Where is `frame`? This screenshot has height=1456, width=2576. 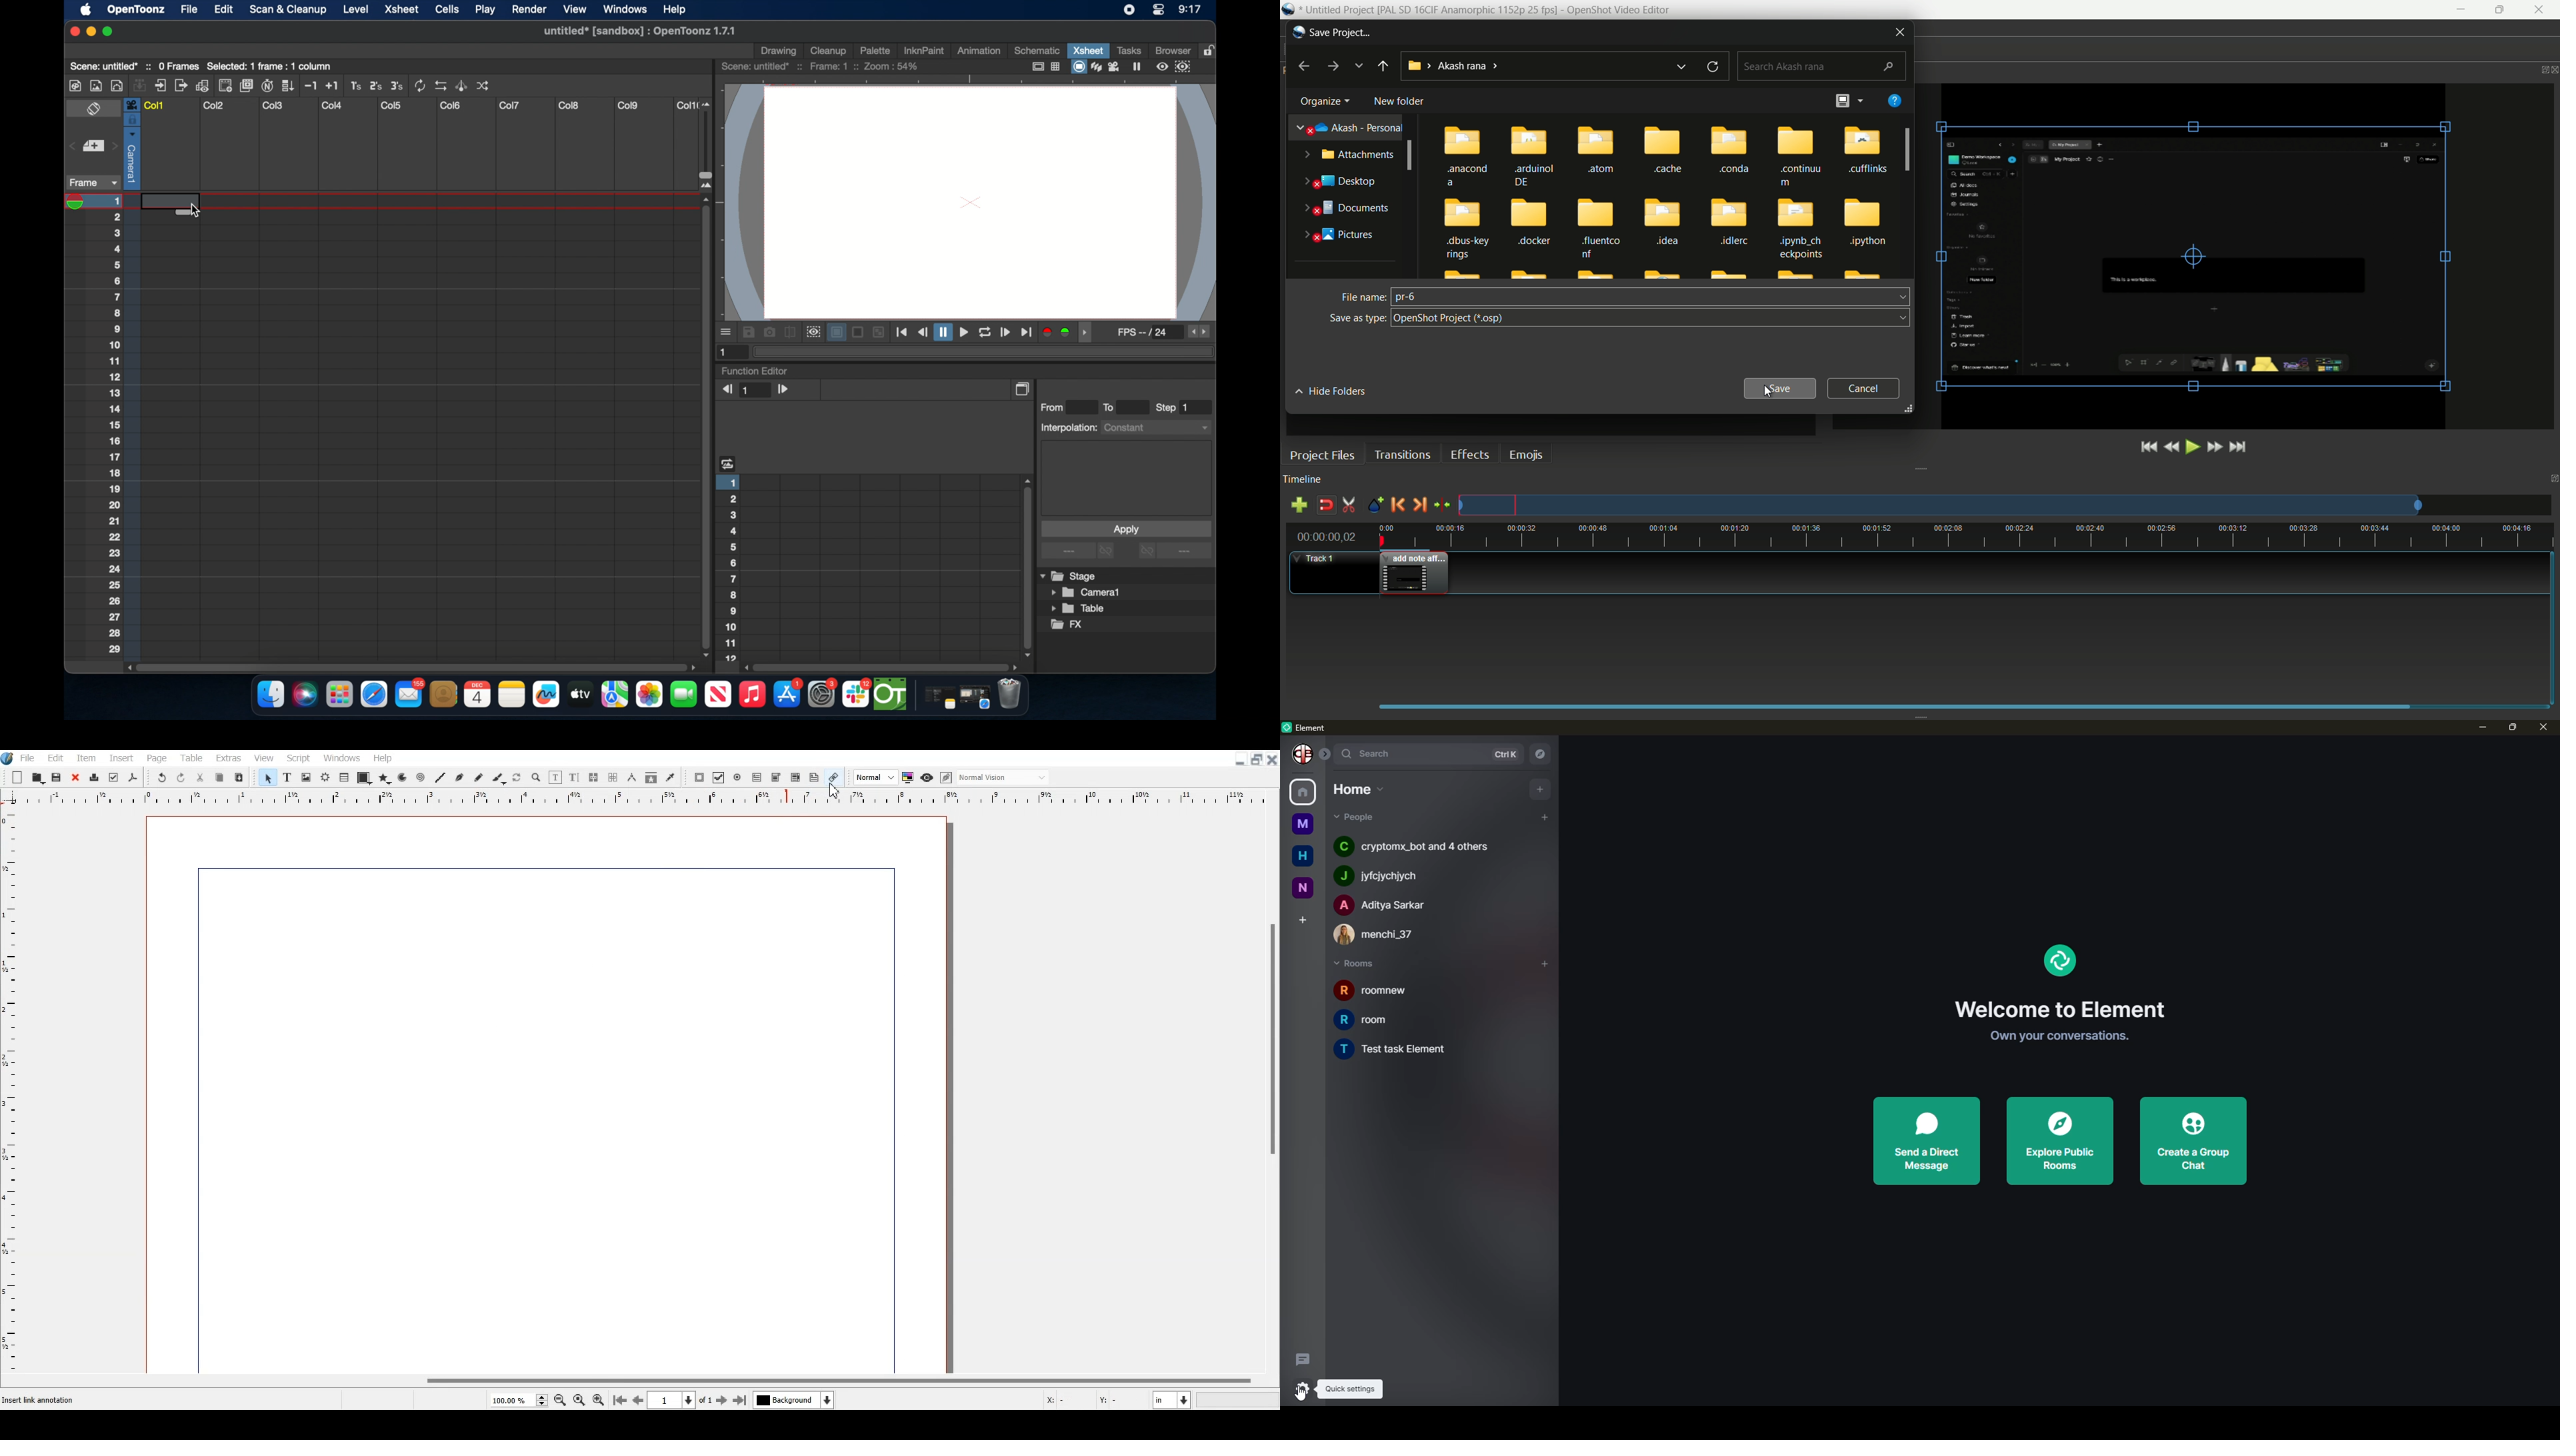
frame is located at coordinates (91, 183).